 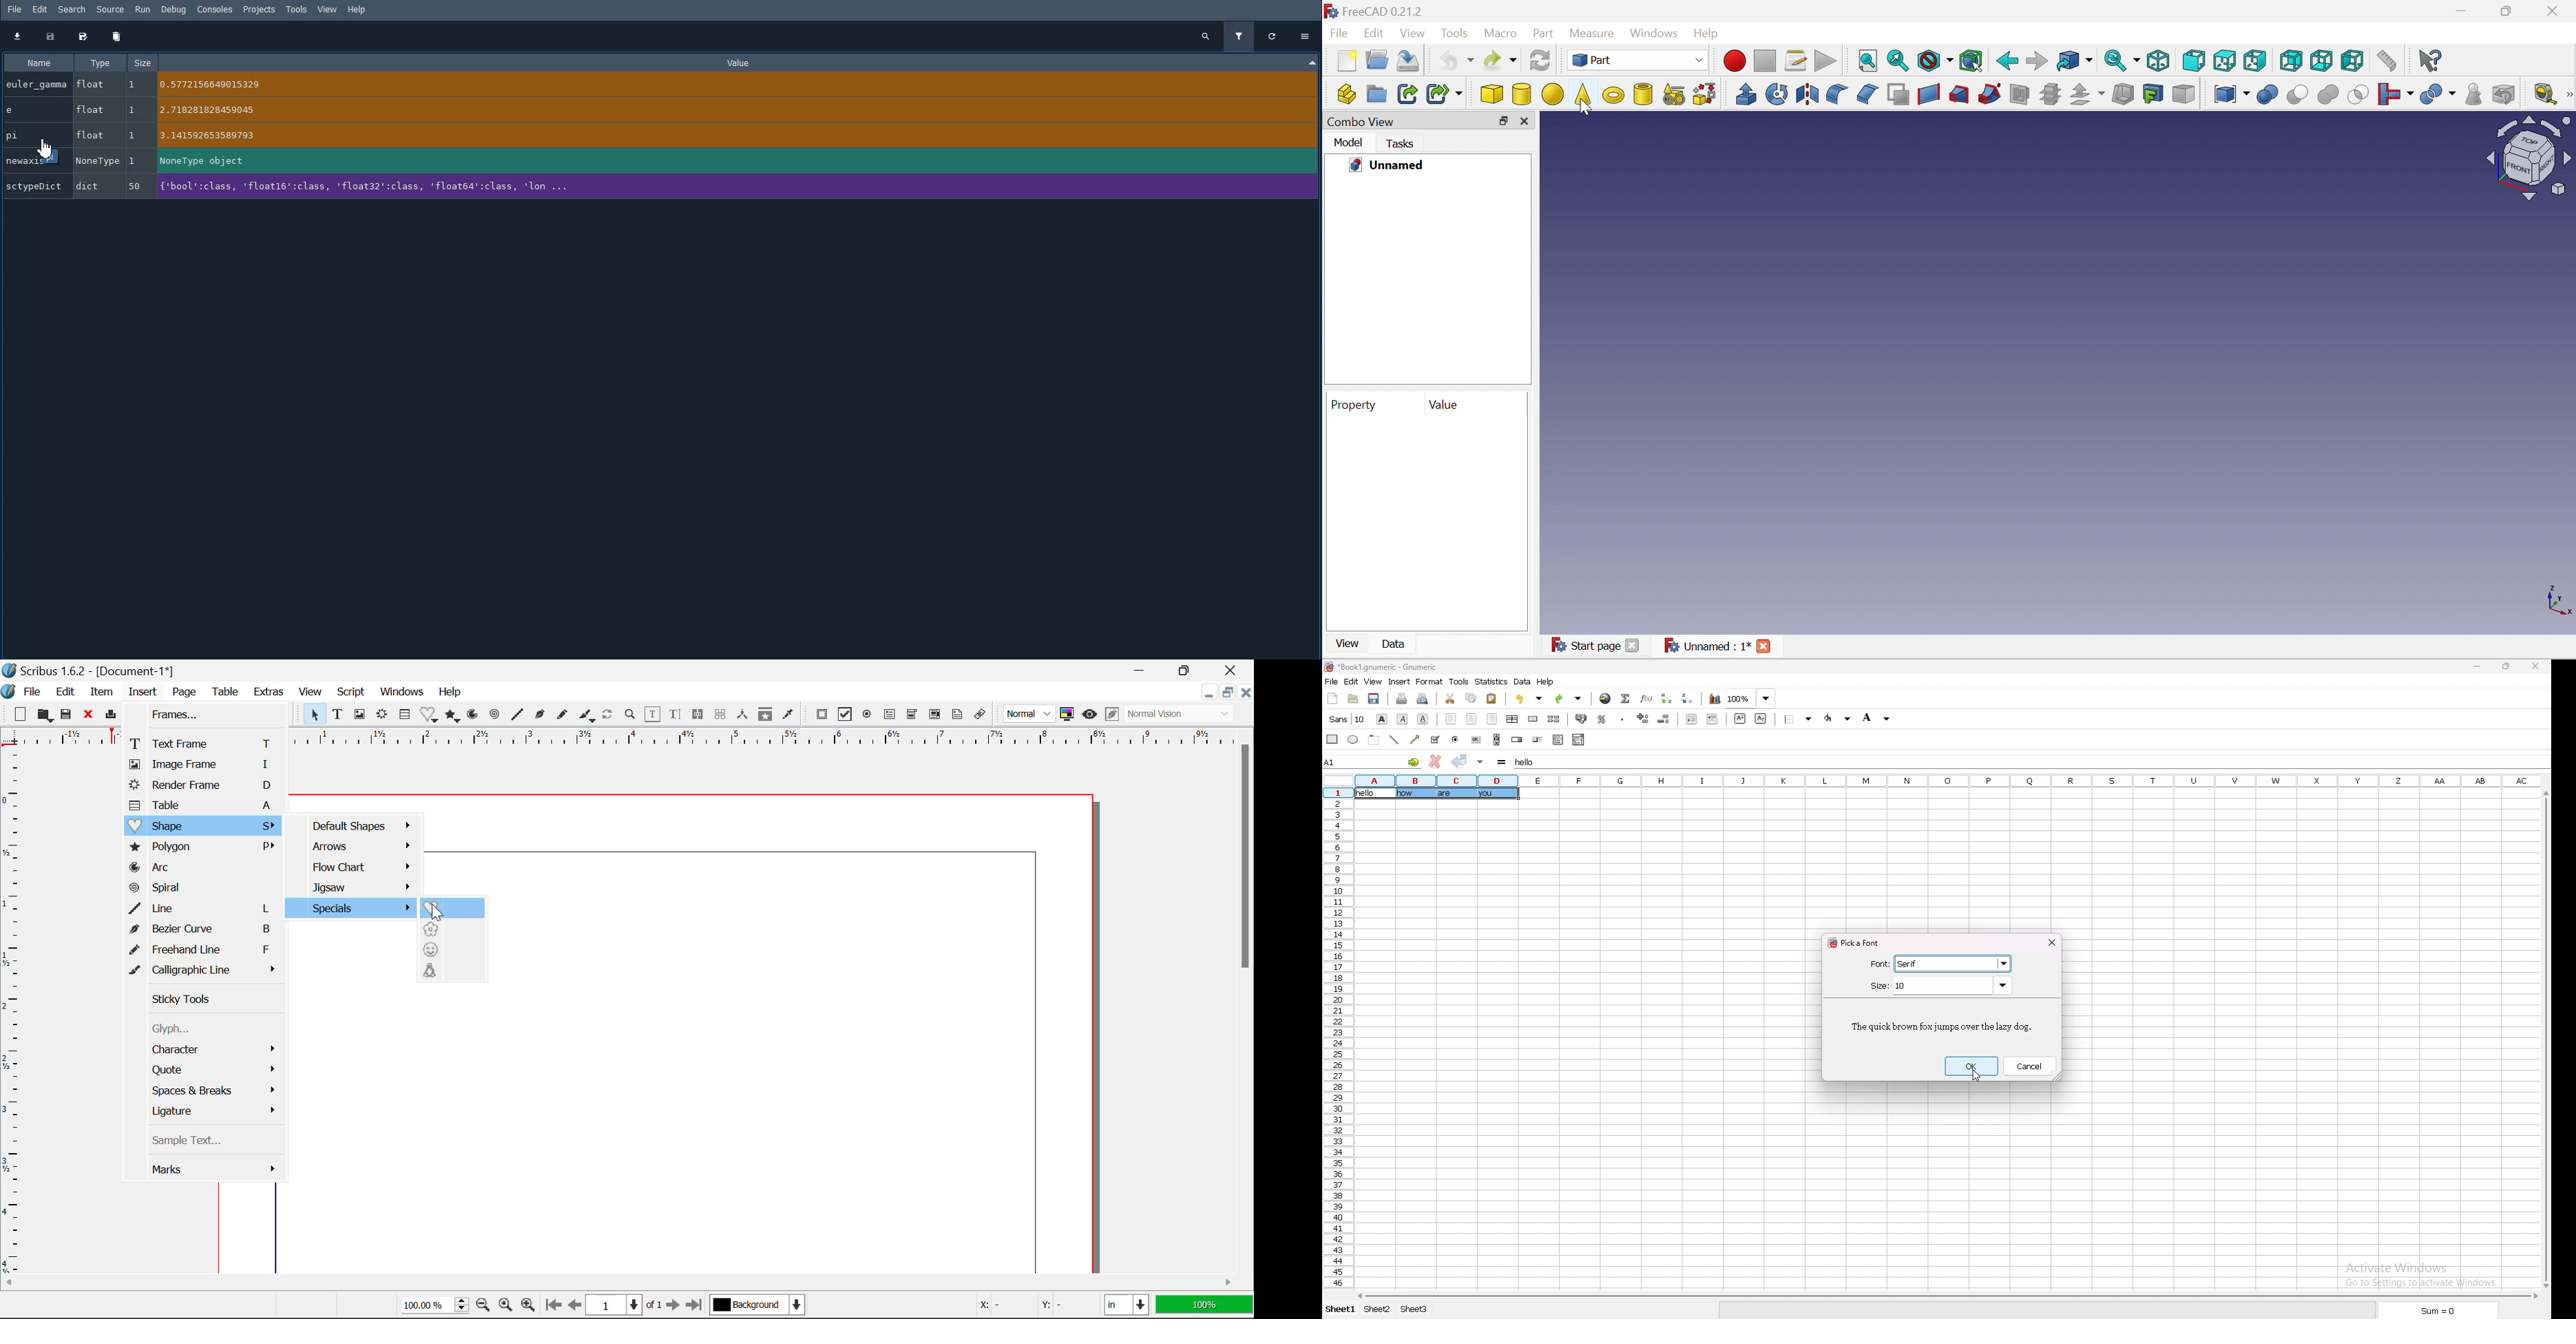 I want to click on selected font, so click(x=1938, y=962).